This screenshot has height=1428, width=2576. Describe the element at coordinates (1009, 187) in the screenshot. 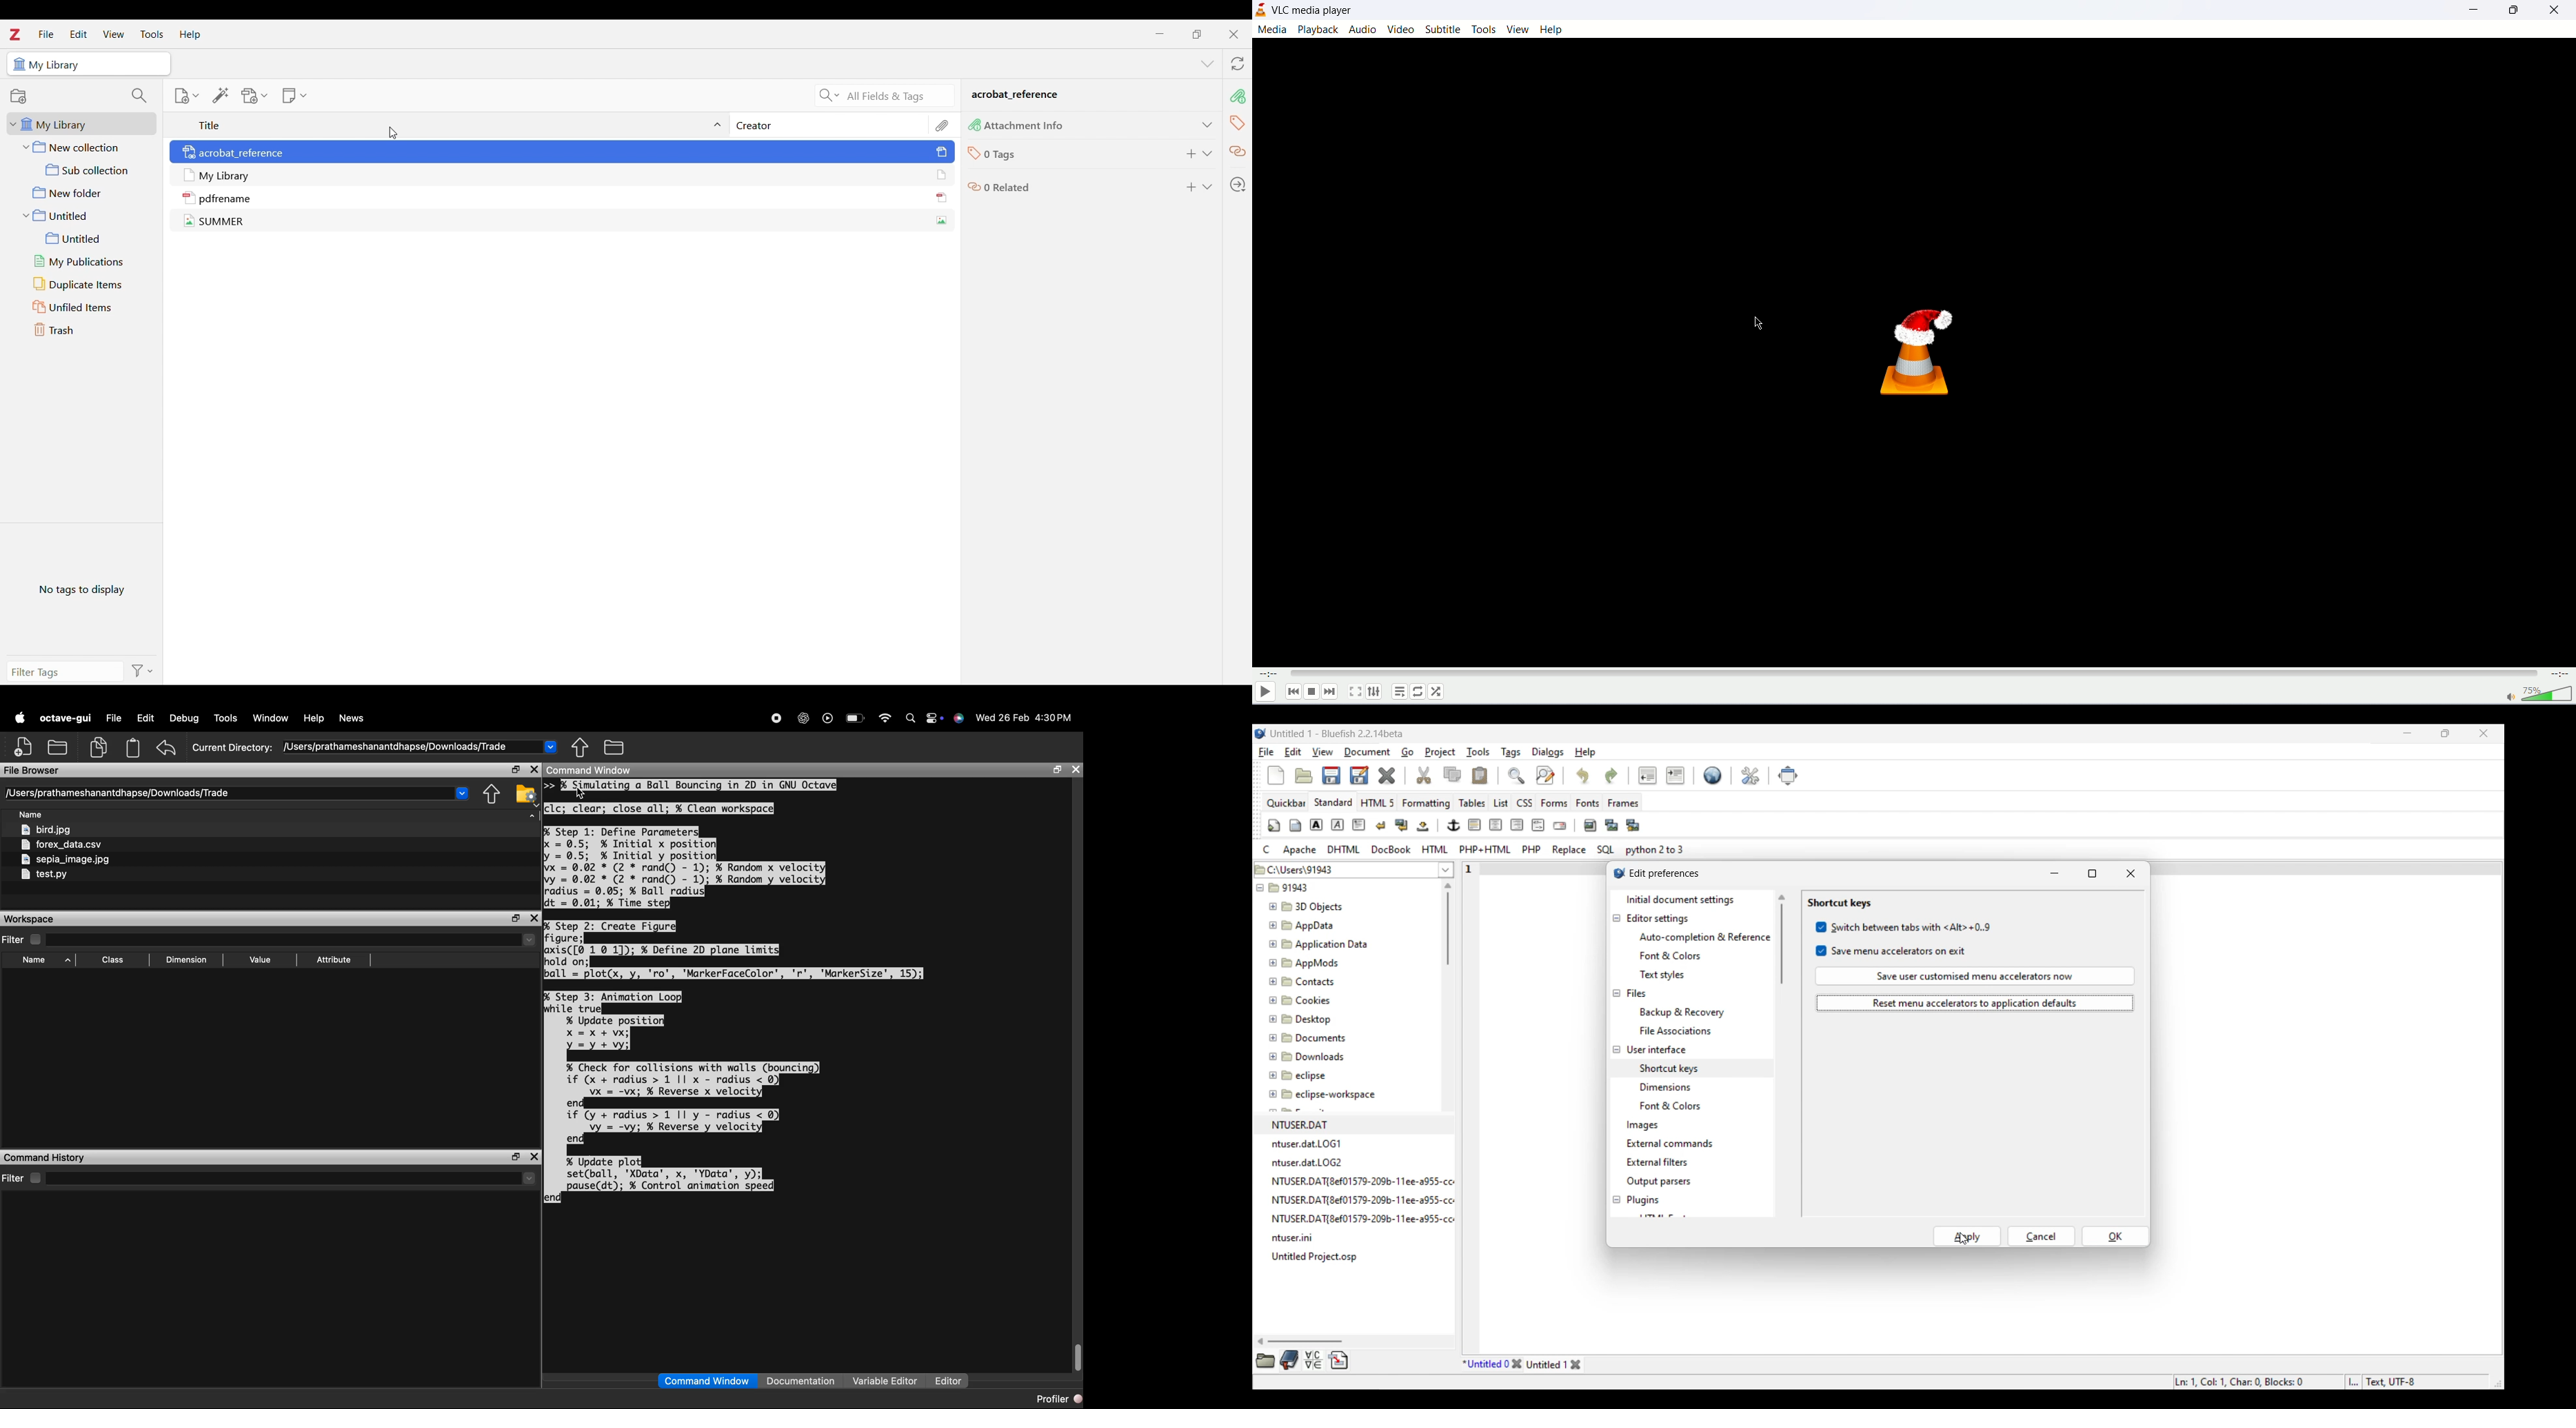

I see `0 Related` at that location.